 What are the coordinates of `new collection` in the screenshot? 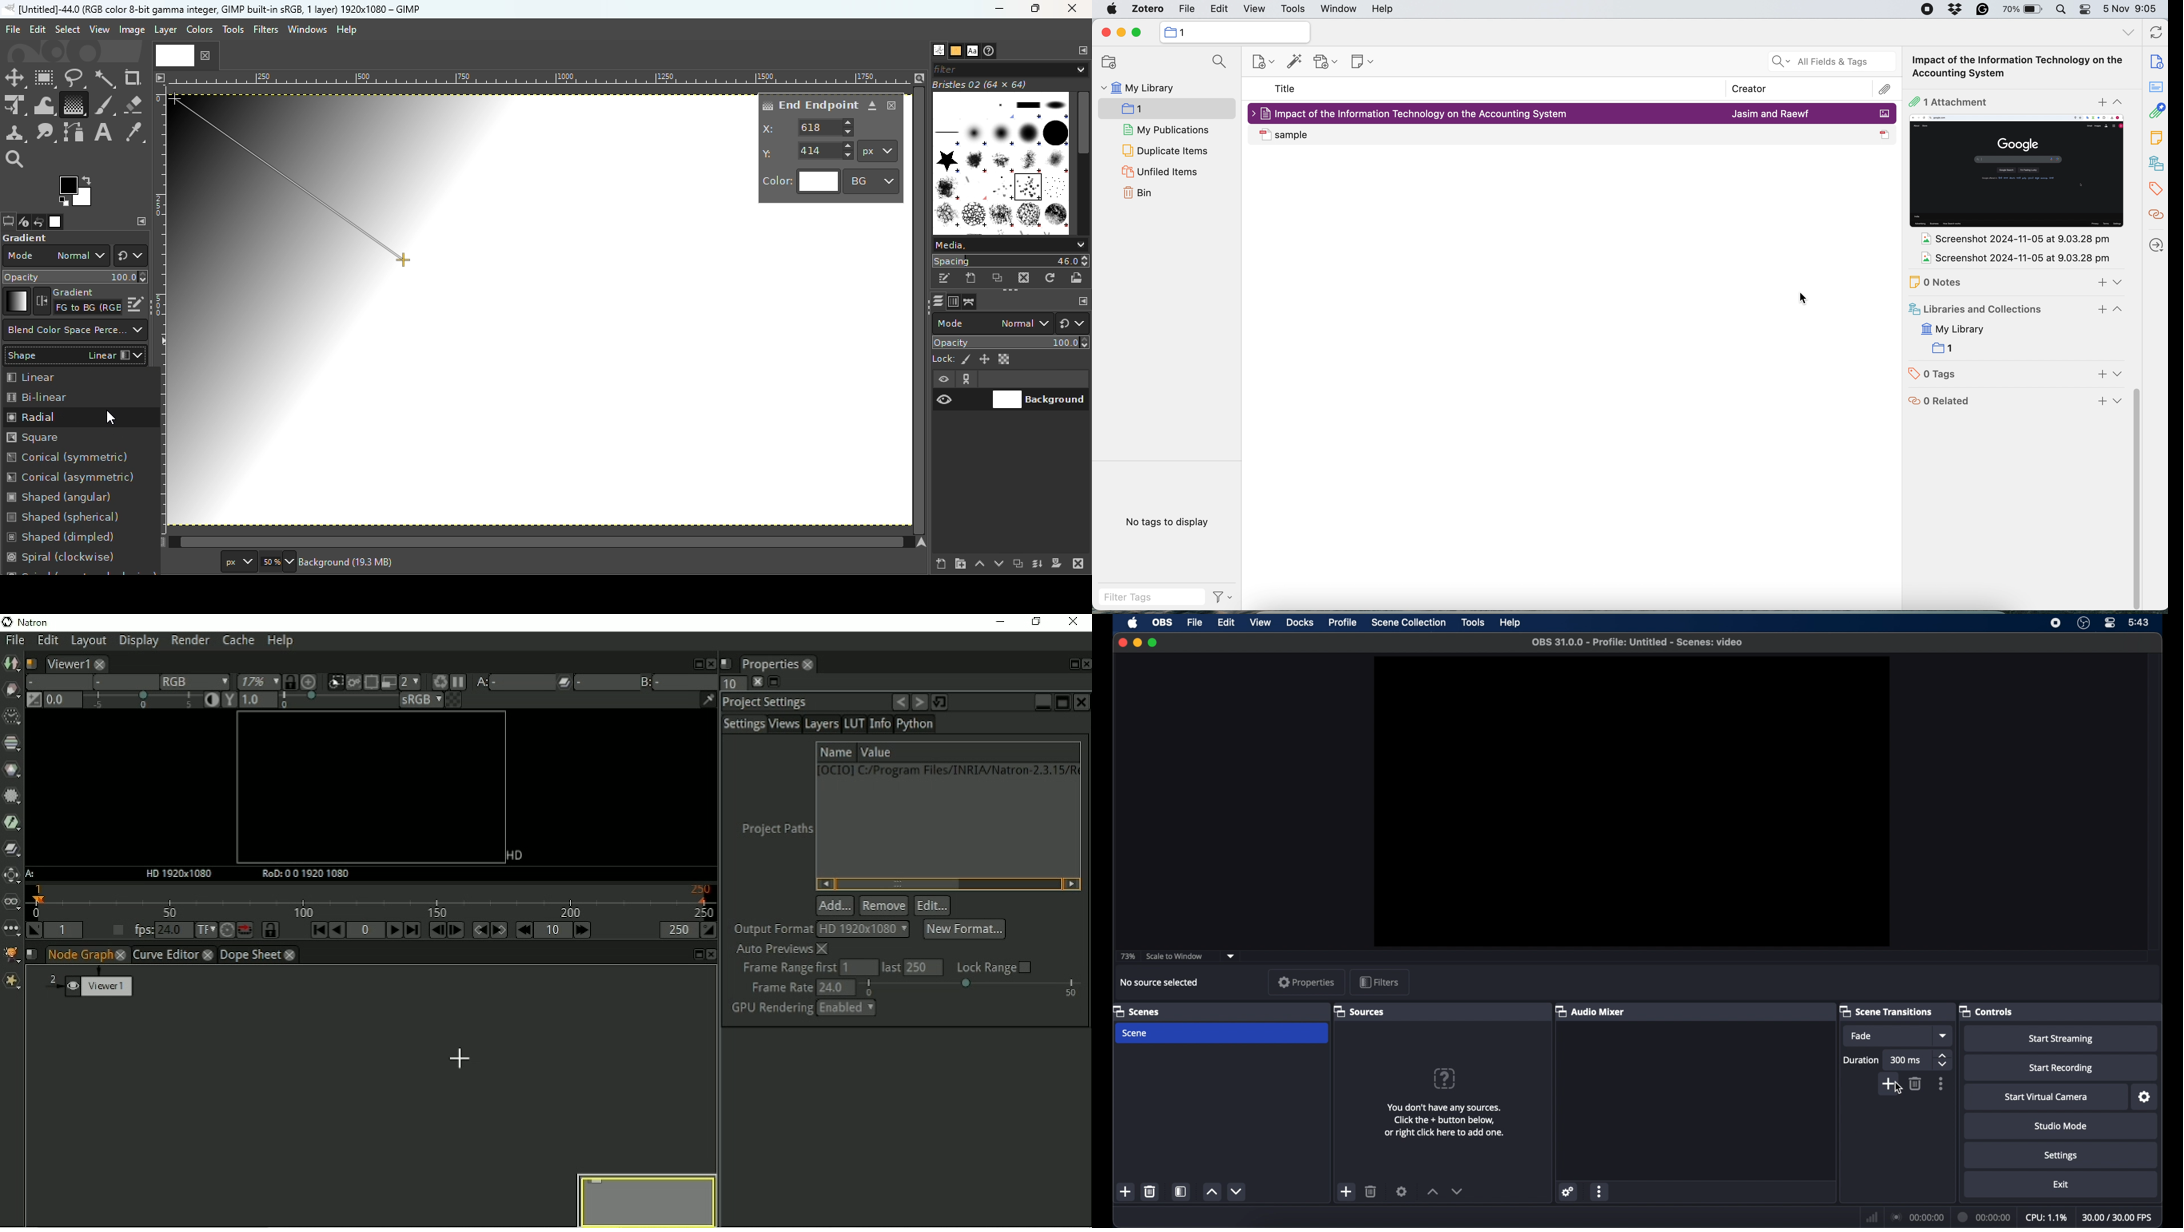 It's located at (1257, 64).